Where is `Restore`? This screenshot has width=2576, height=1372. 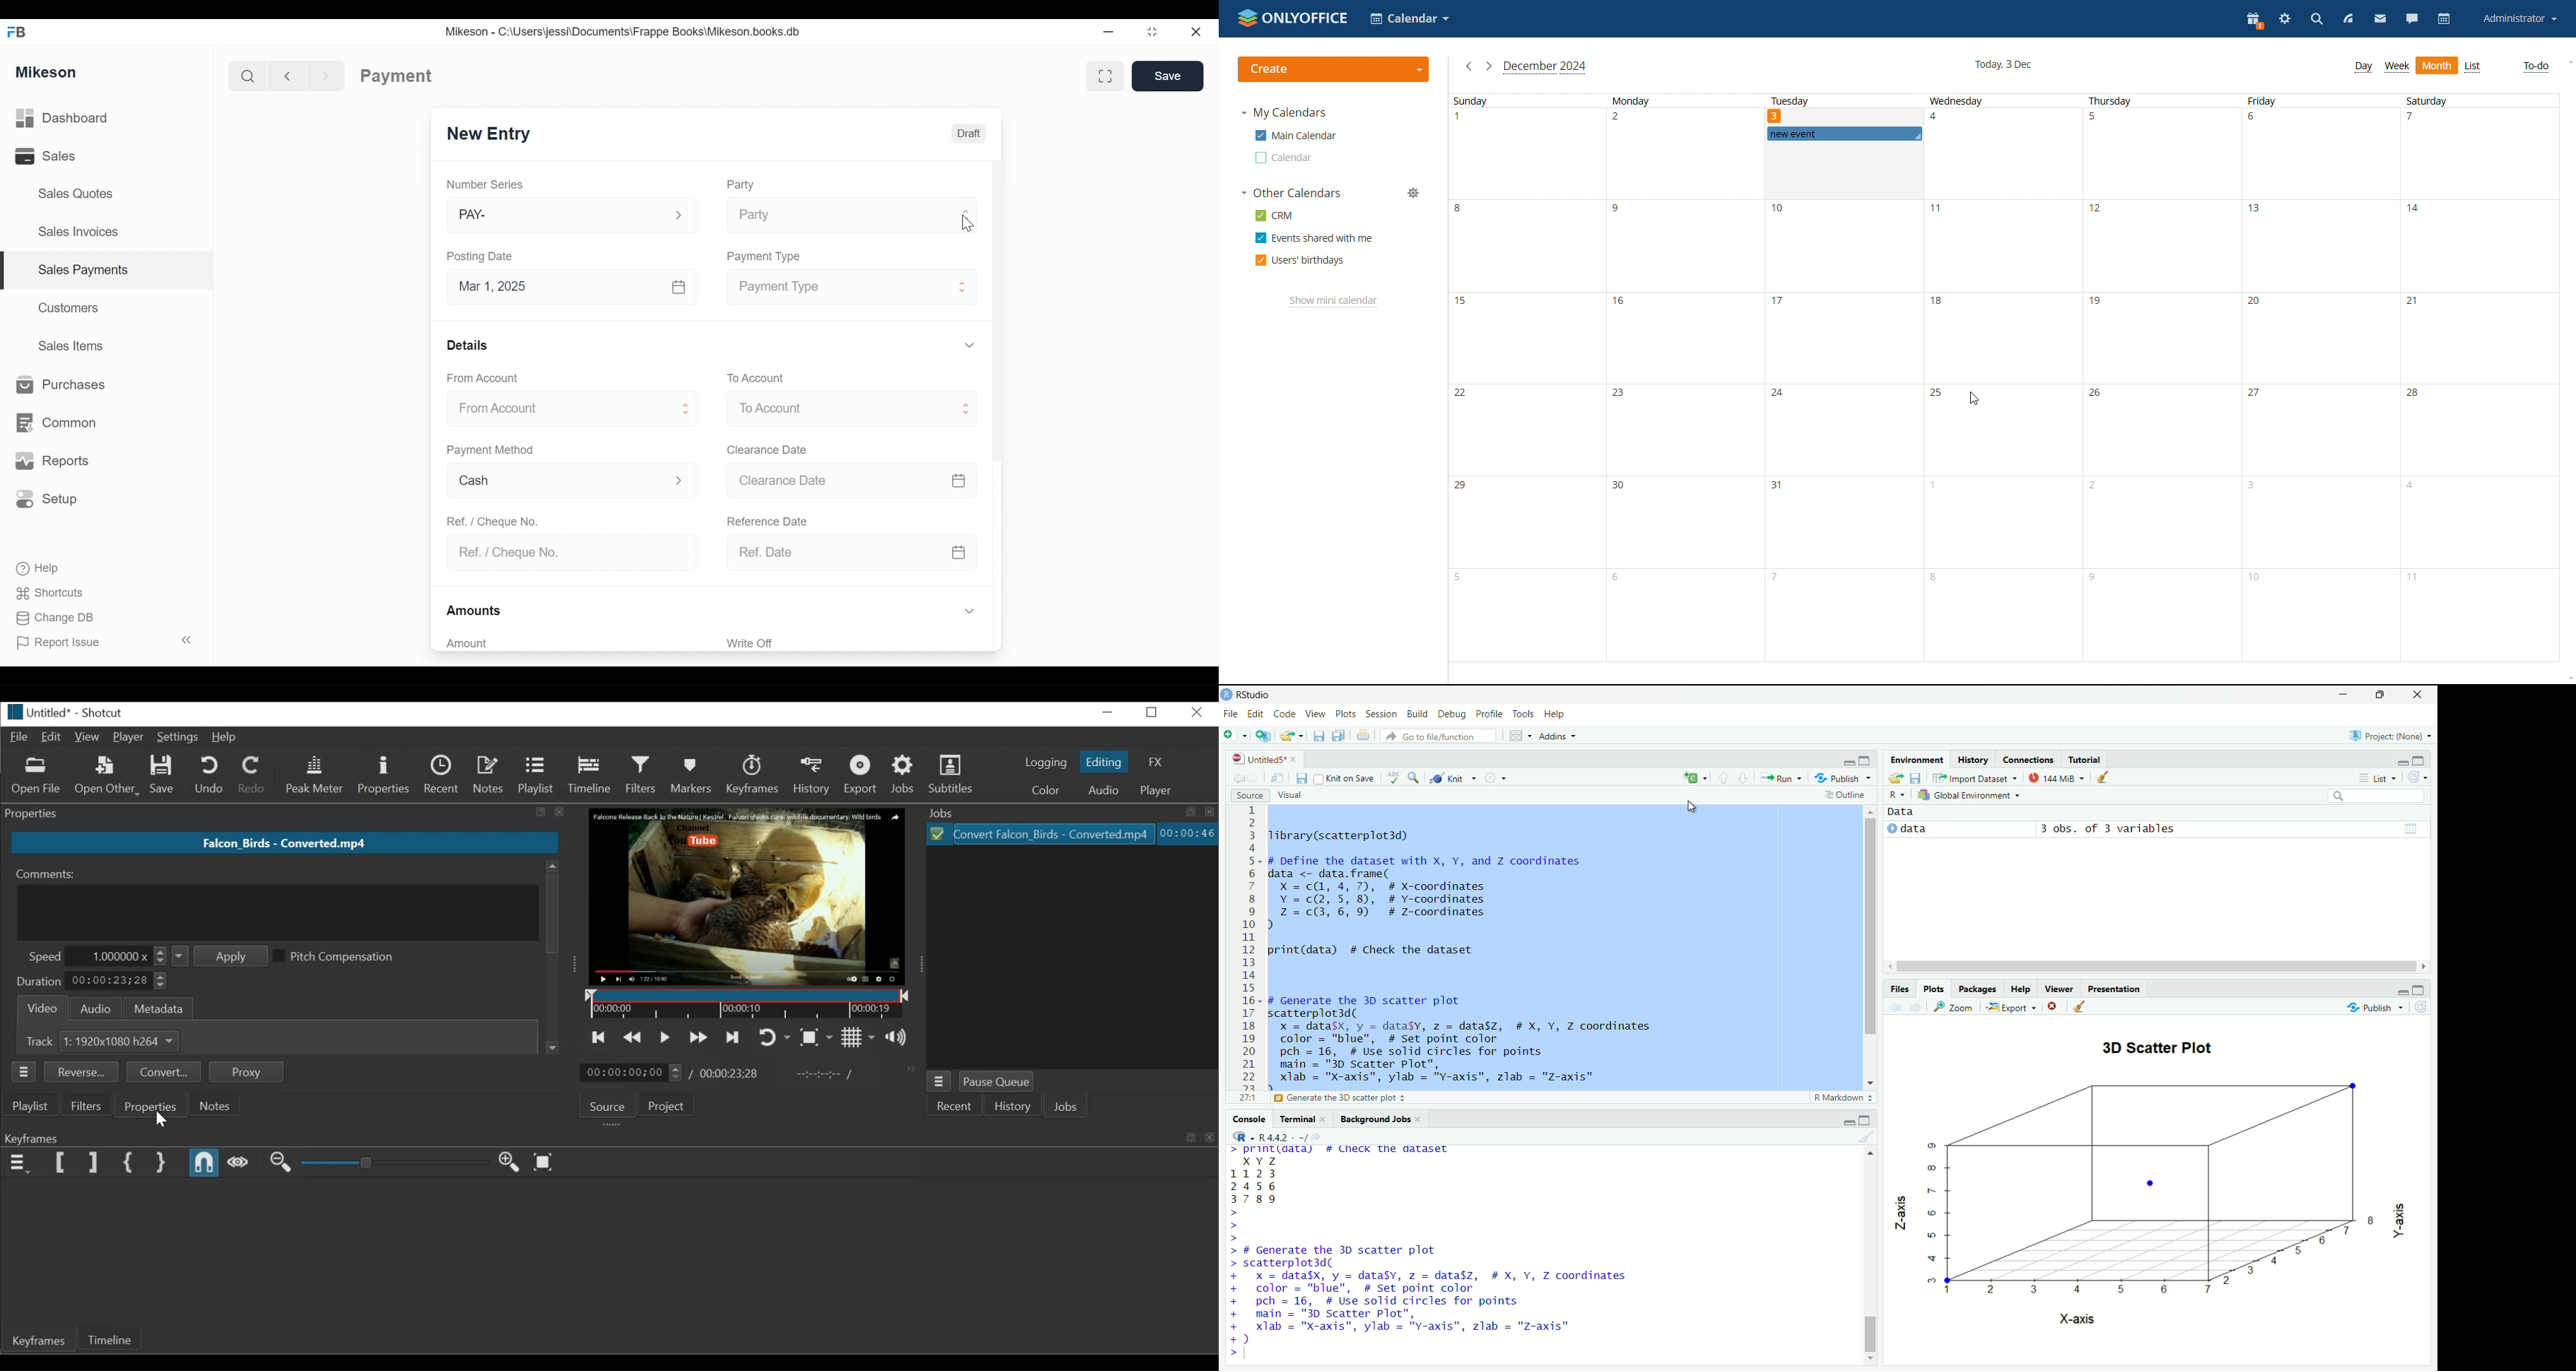
Restore is located at coordinates (1152, 713).